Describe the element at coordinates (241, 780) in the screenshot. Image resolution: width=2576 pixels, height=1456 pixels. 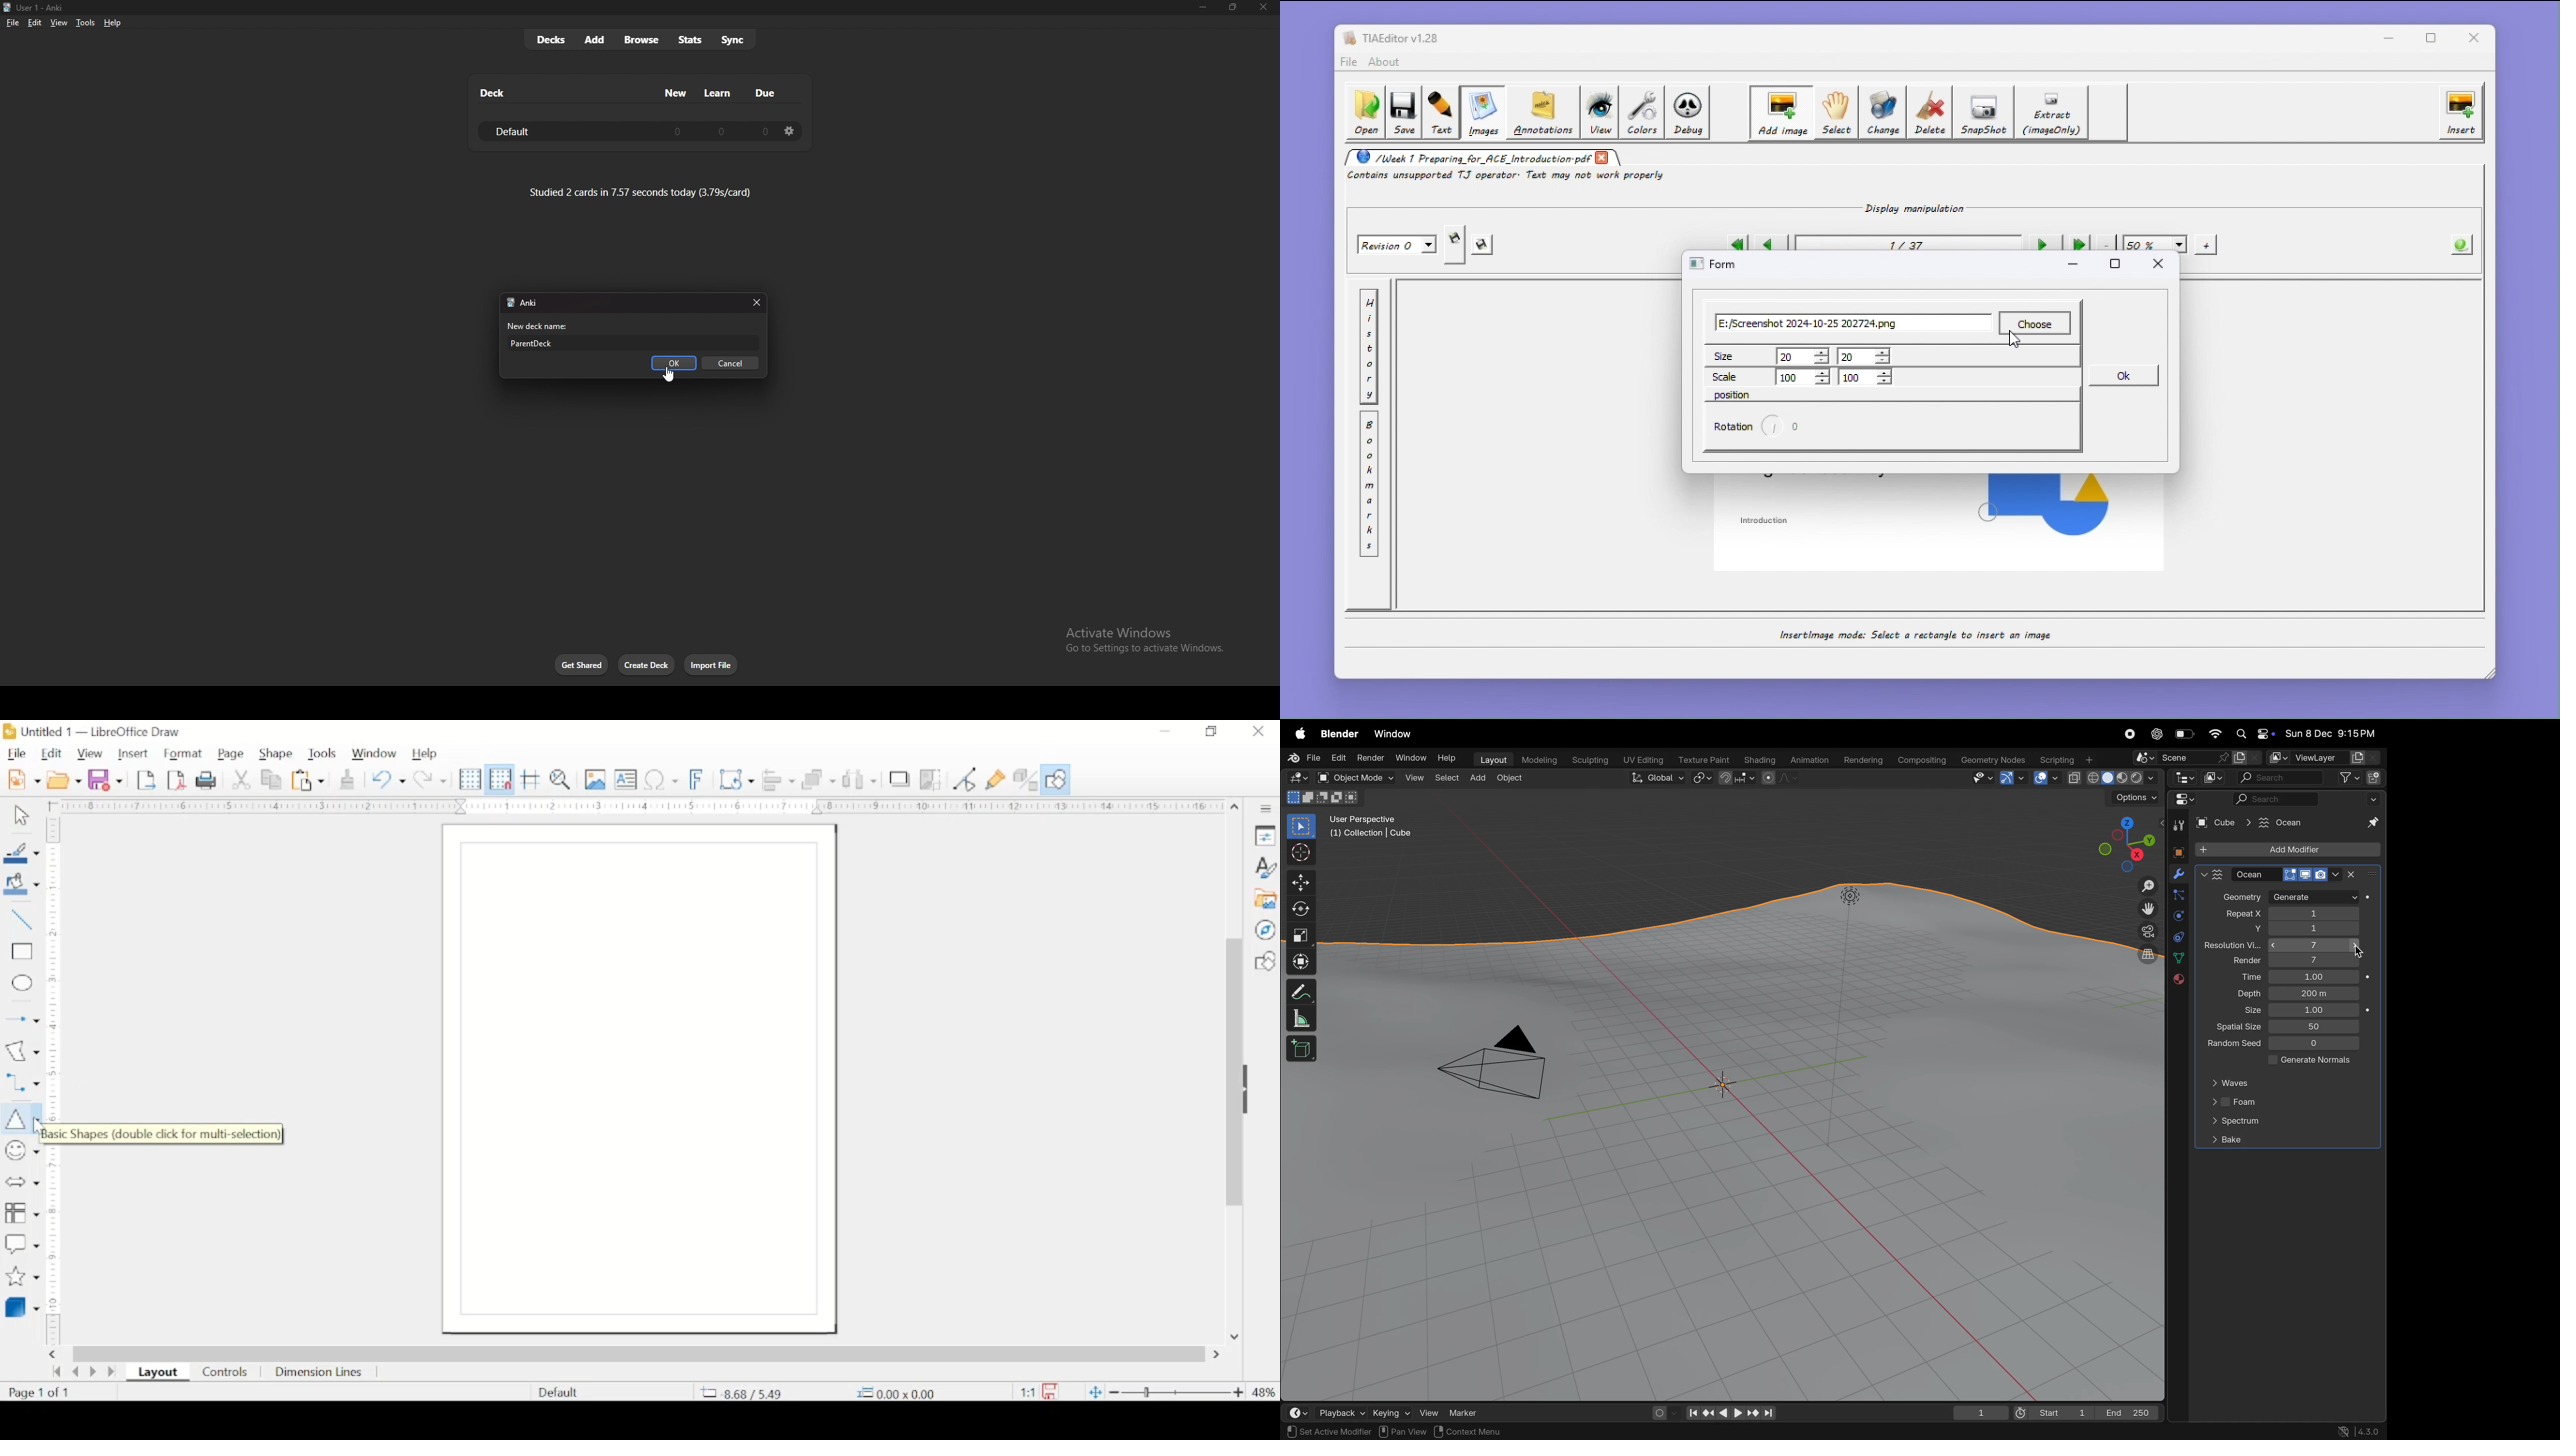
I see `cut` at that location.